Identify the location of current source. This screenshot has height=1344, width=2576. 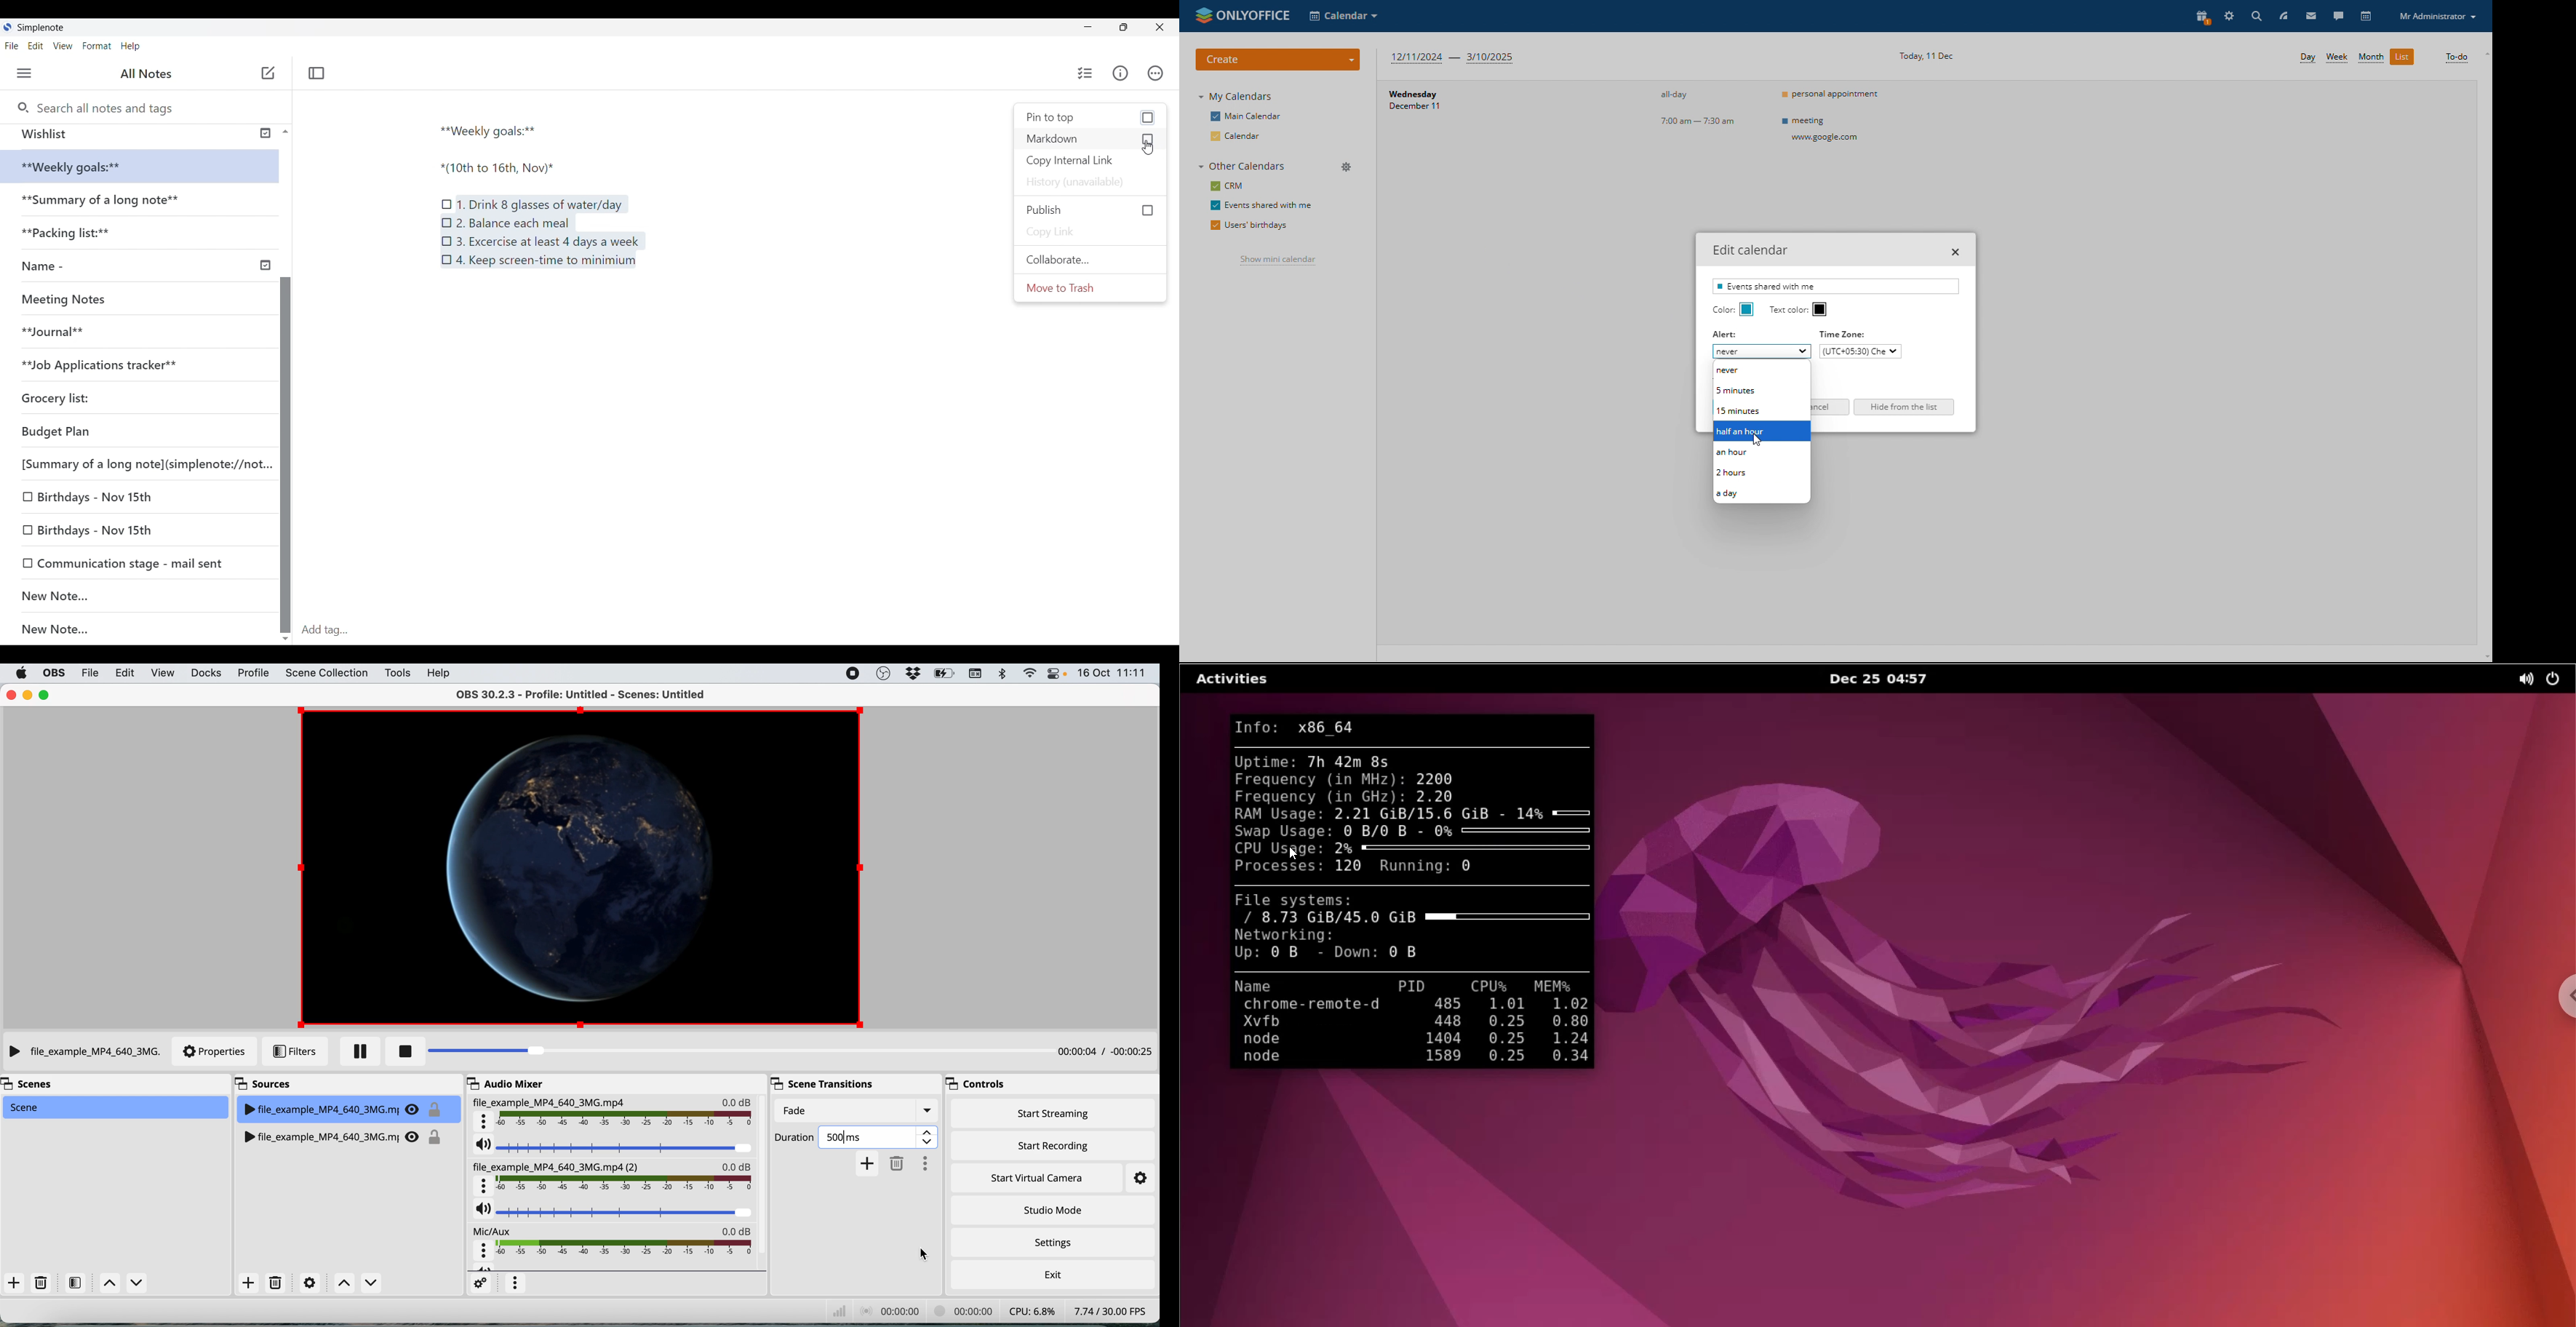
(351, 1106).